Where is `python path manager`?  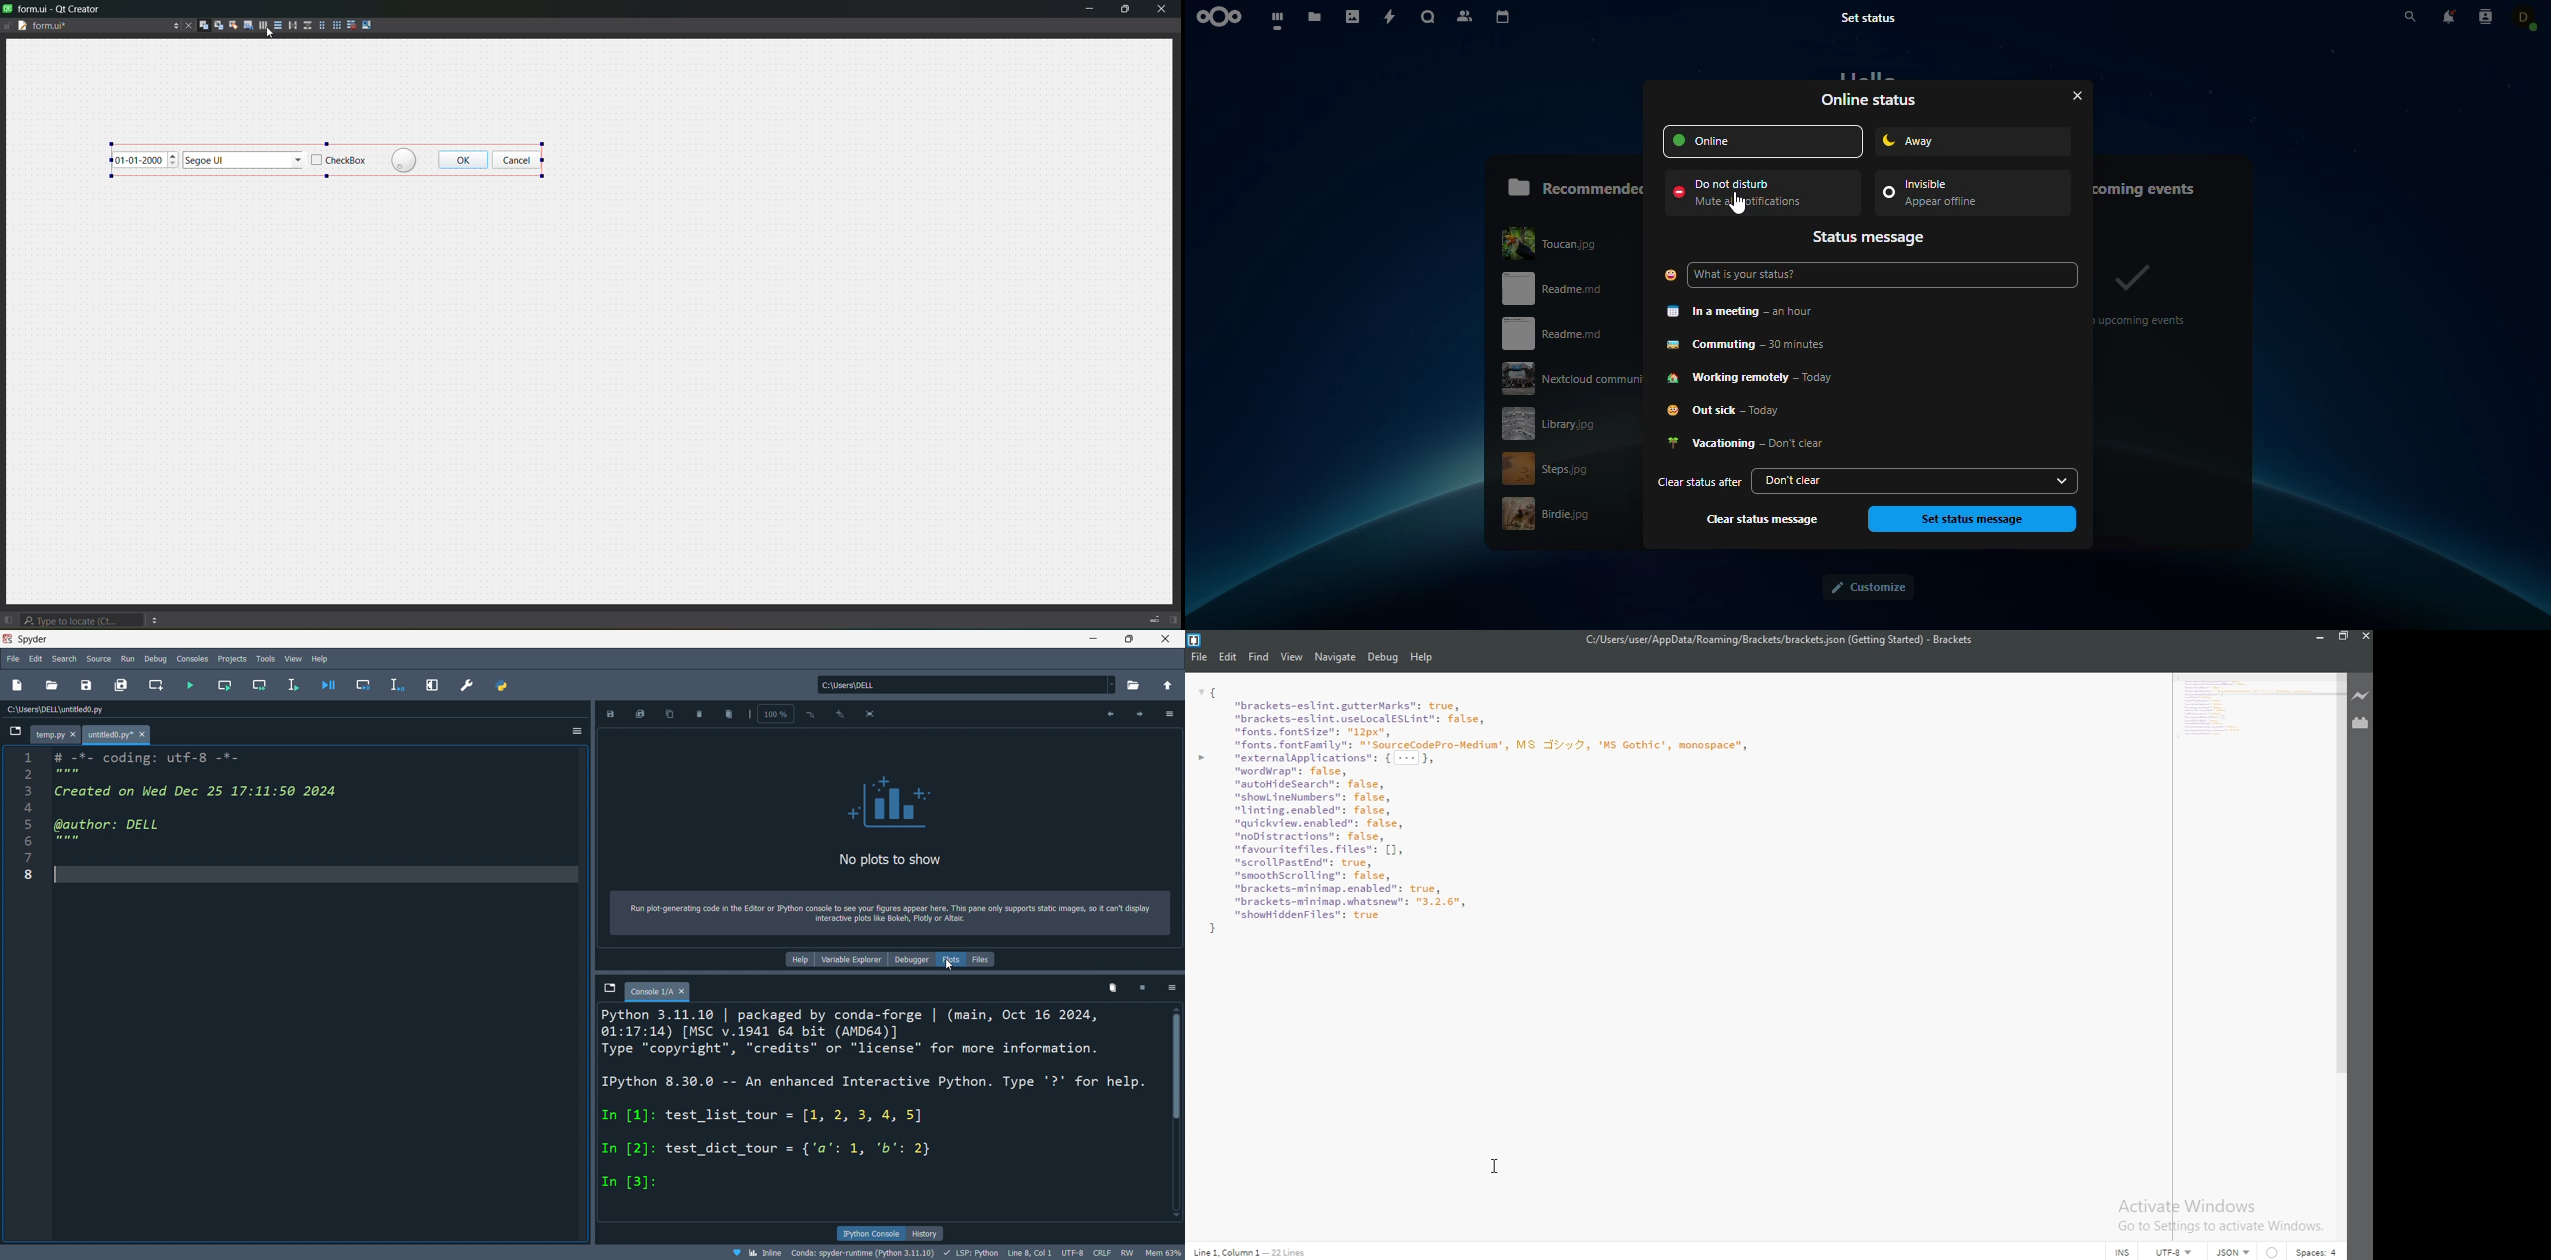
python path manager is located at coordinates (503, 686).